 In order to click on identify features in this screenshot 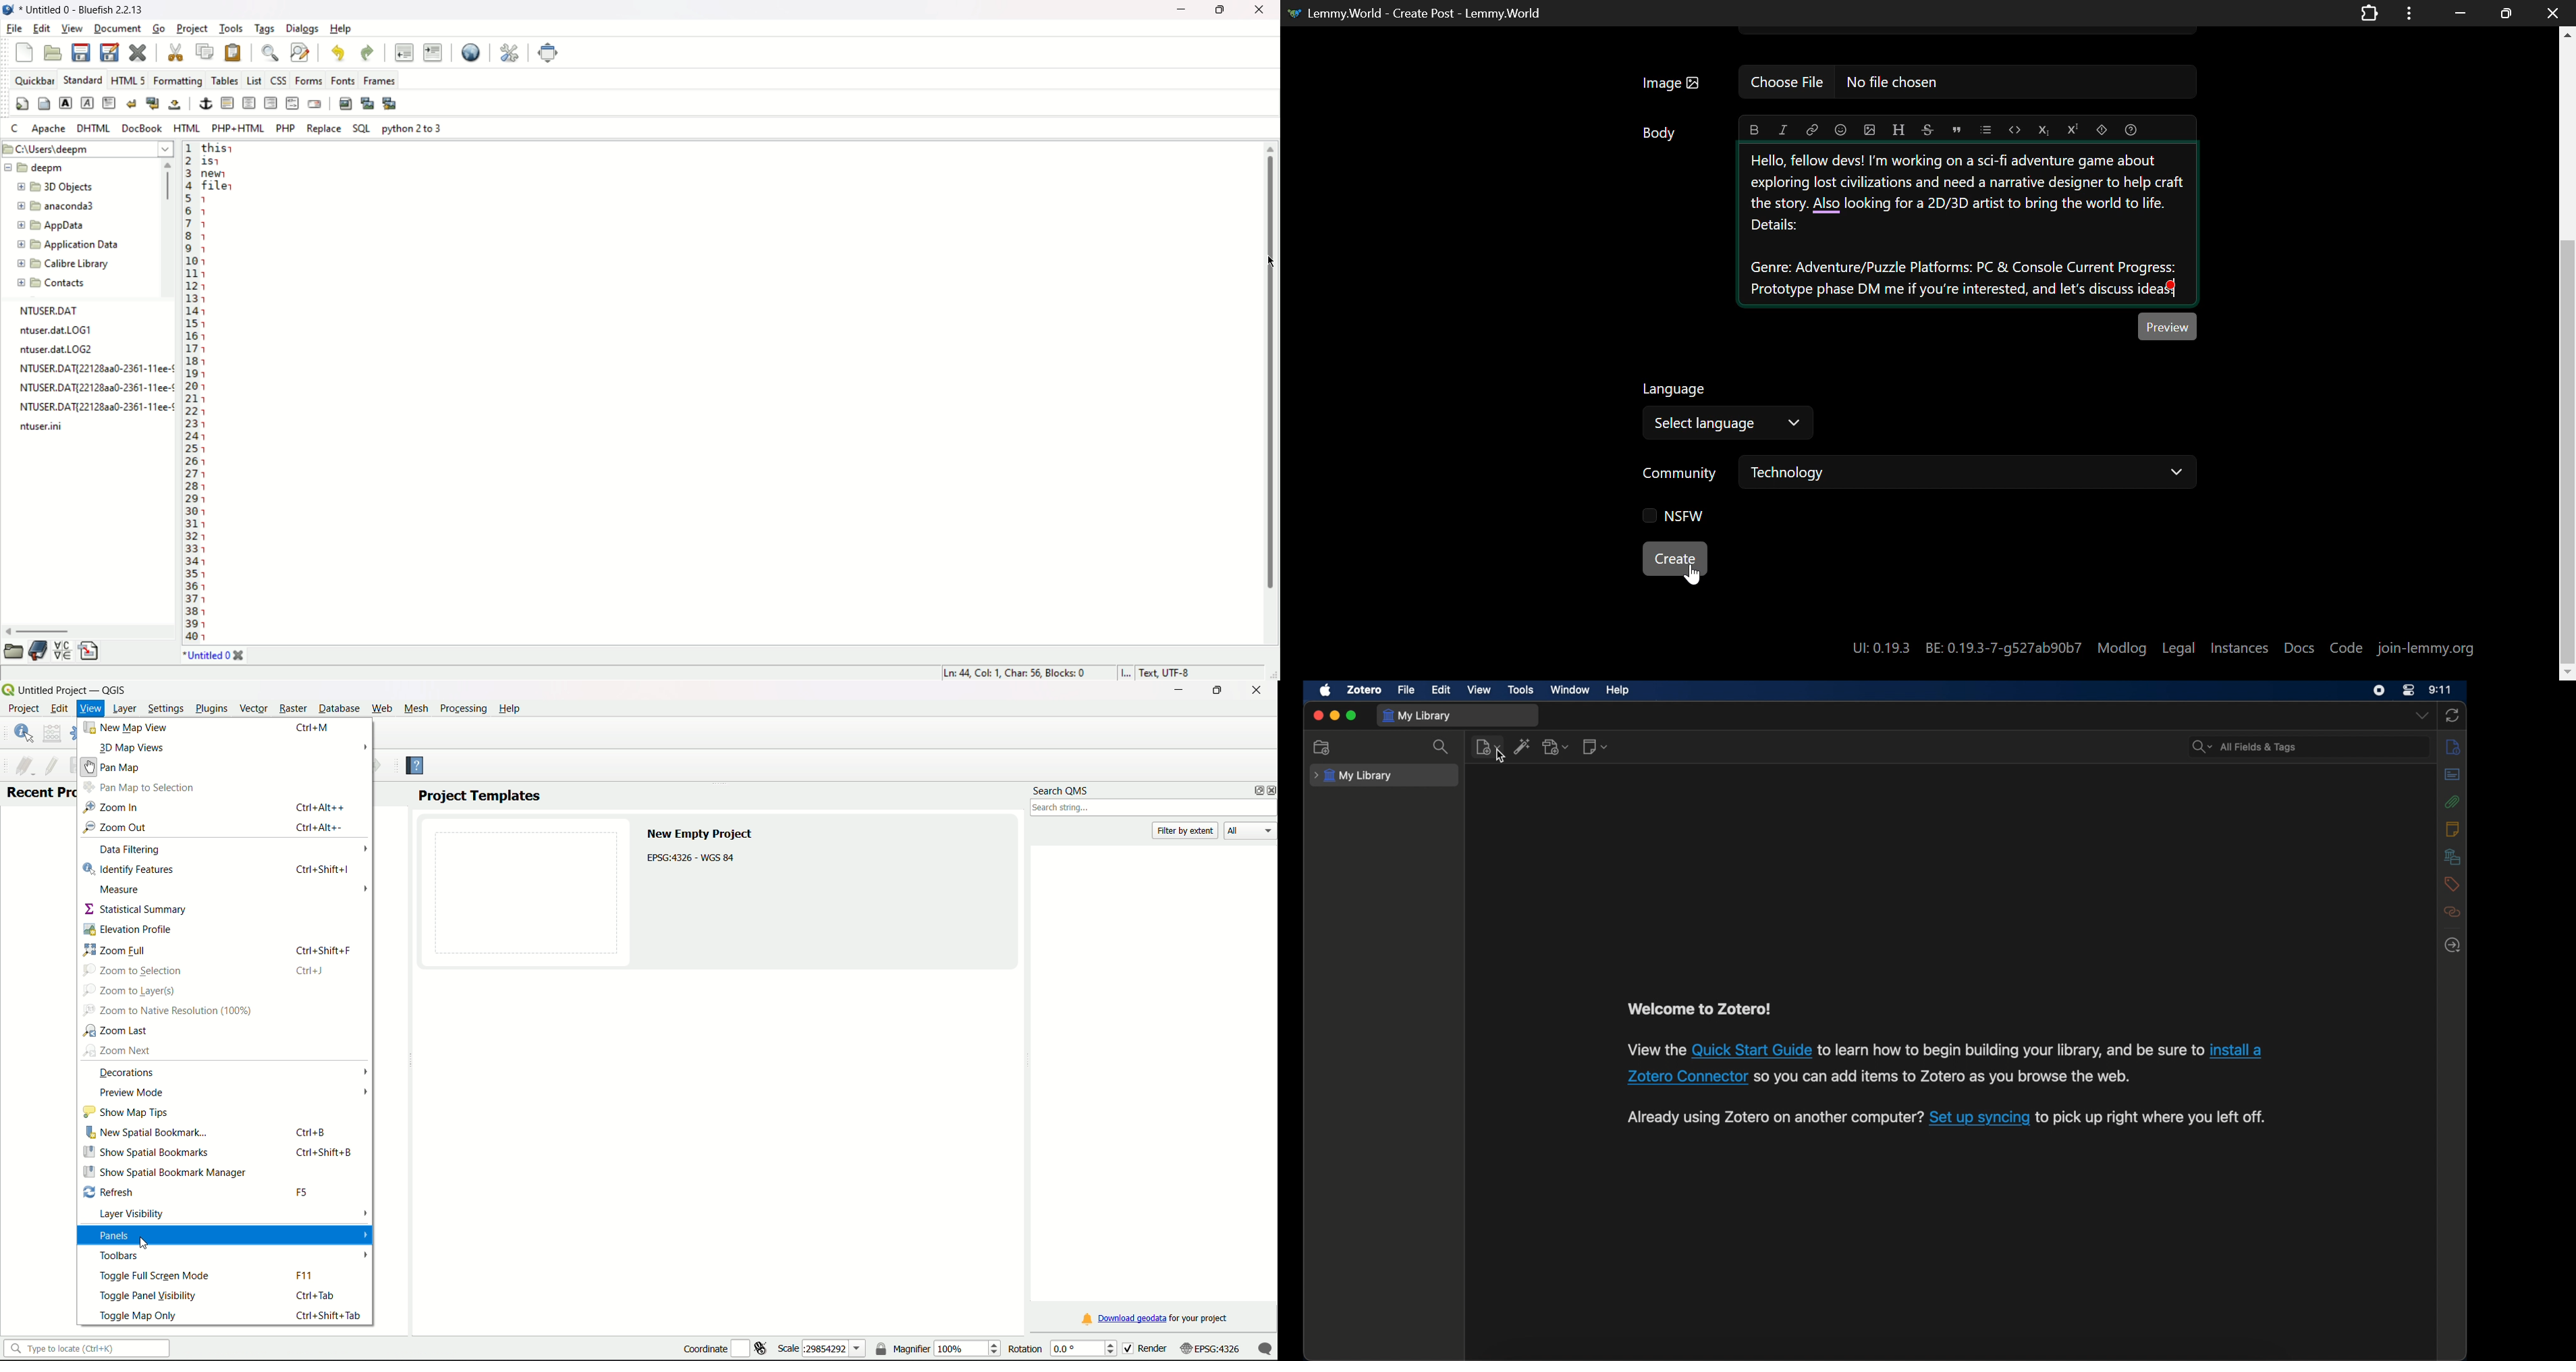, I will do `click(23, 732)`.